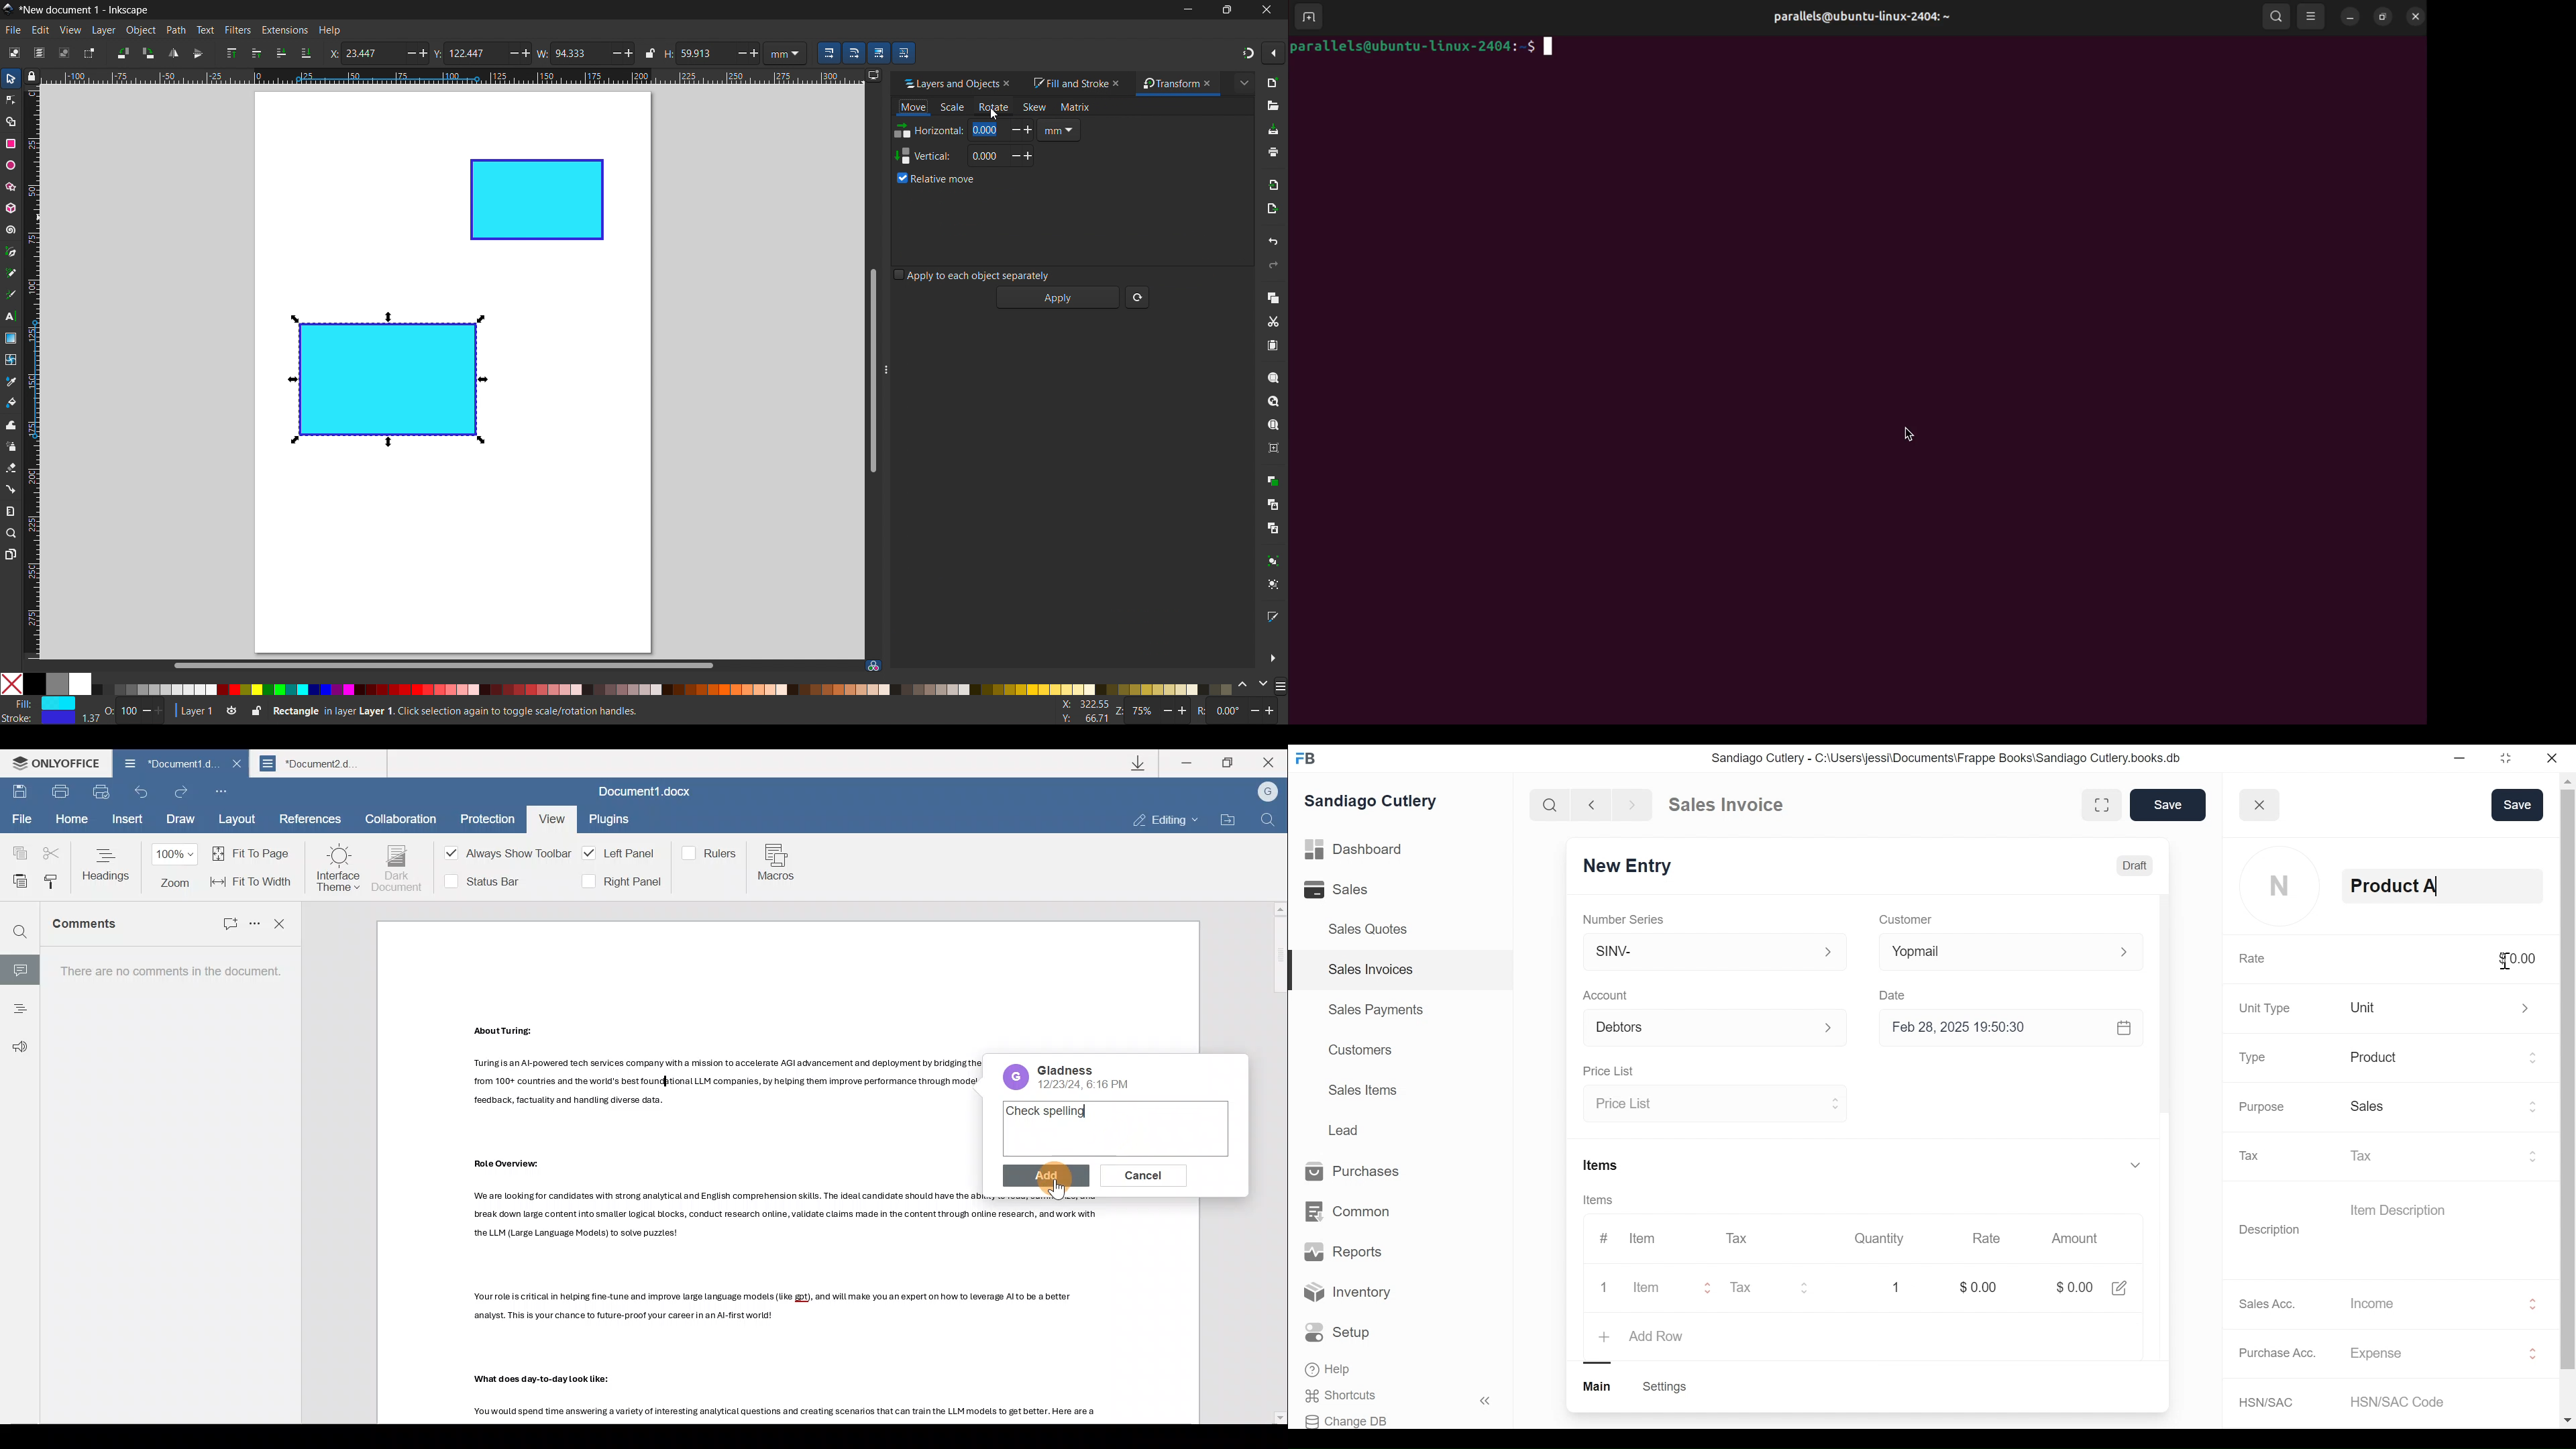 This screenshot has width=2576, height=1456. Describe the element at coordinates (1350, 1212) in the screenshot. I see `Common` at that location.